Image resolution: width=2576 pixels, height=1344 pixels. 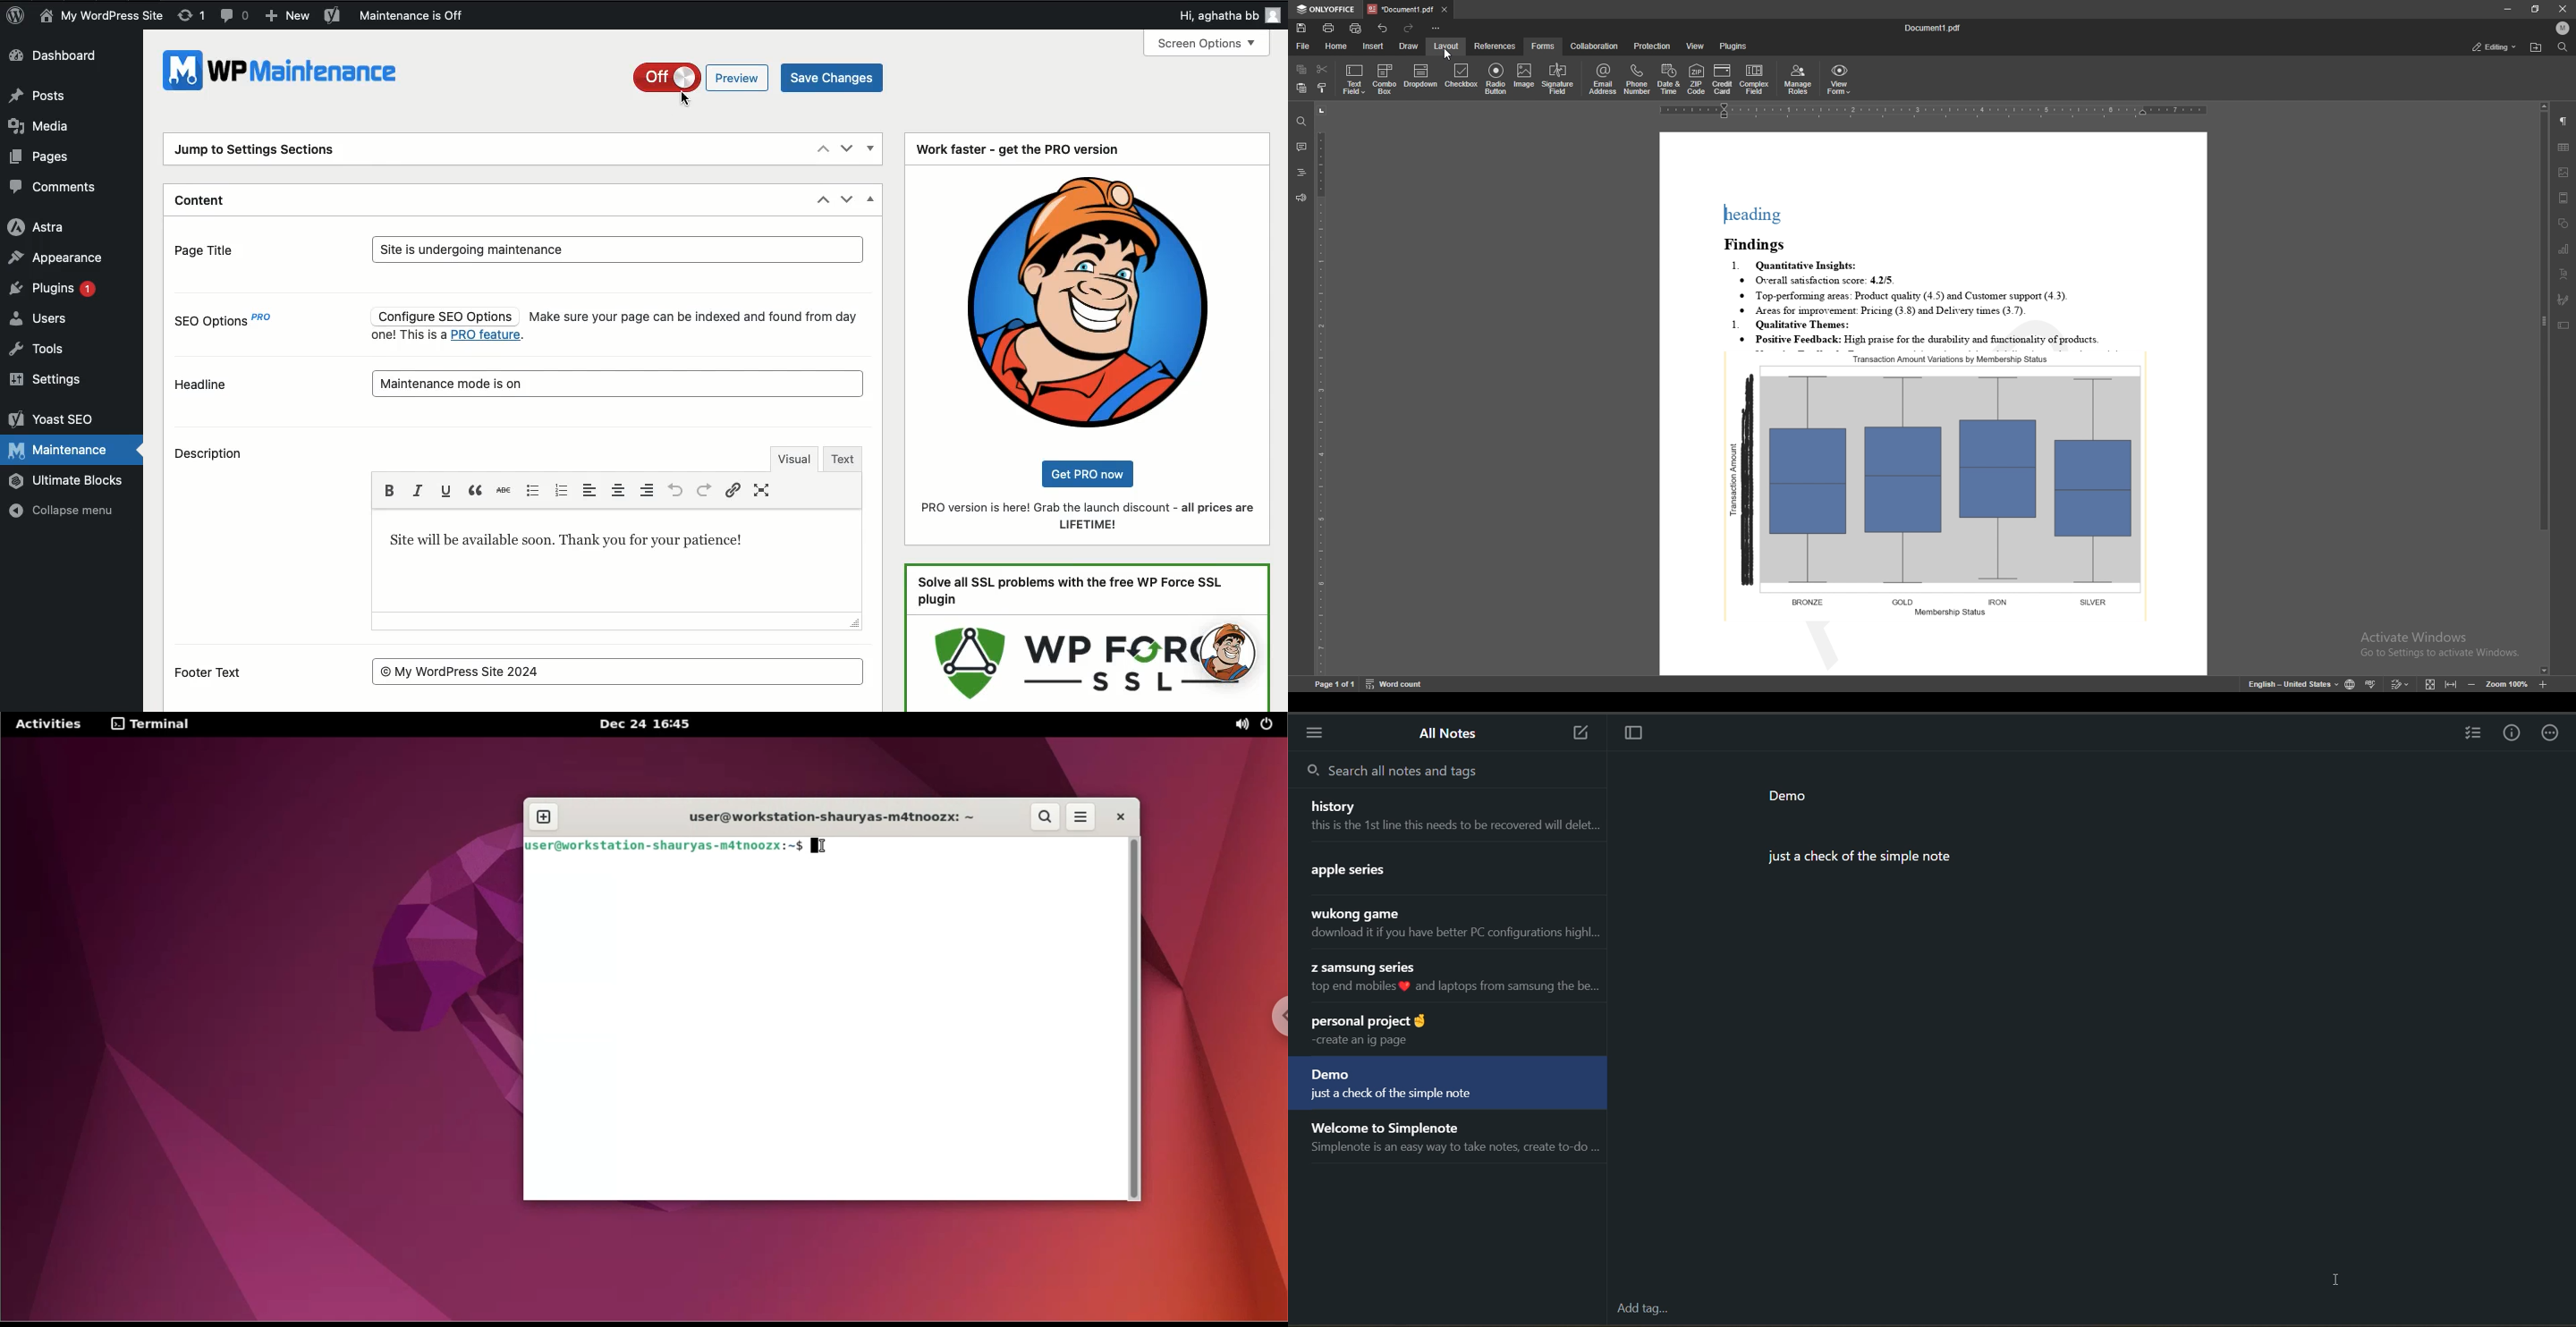 I want to click on Logo, so click(x=14, y=15).